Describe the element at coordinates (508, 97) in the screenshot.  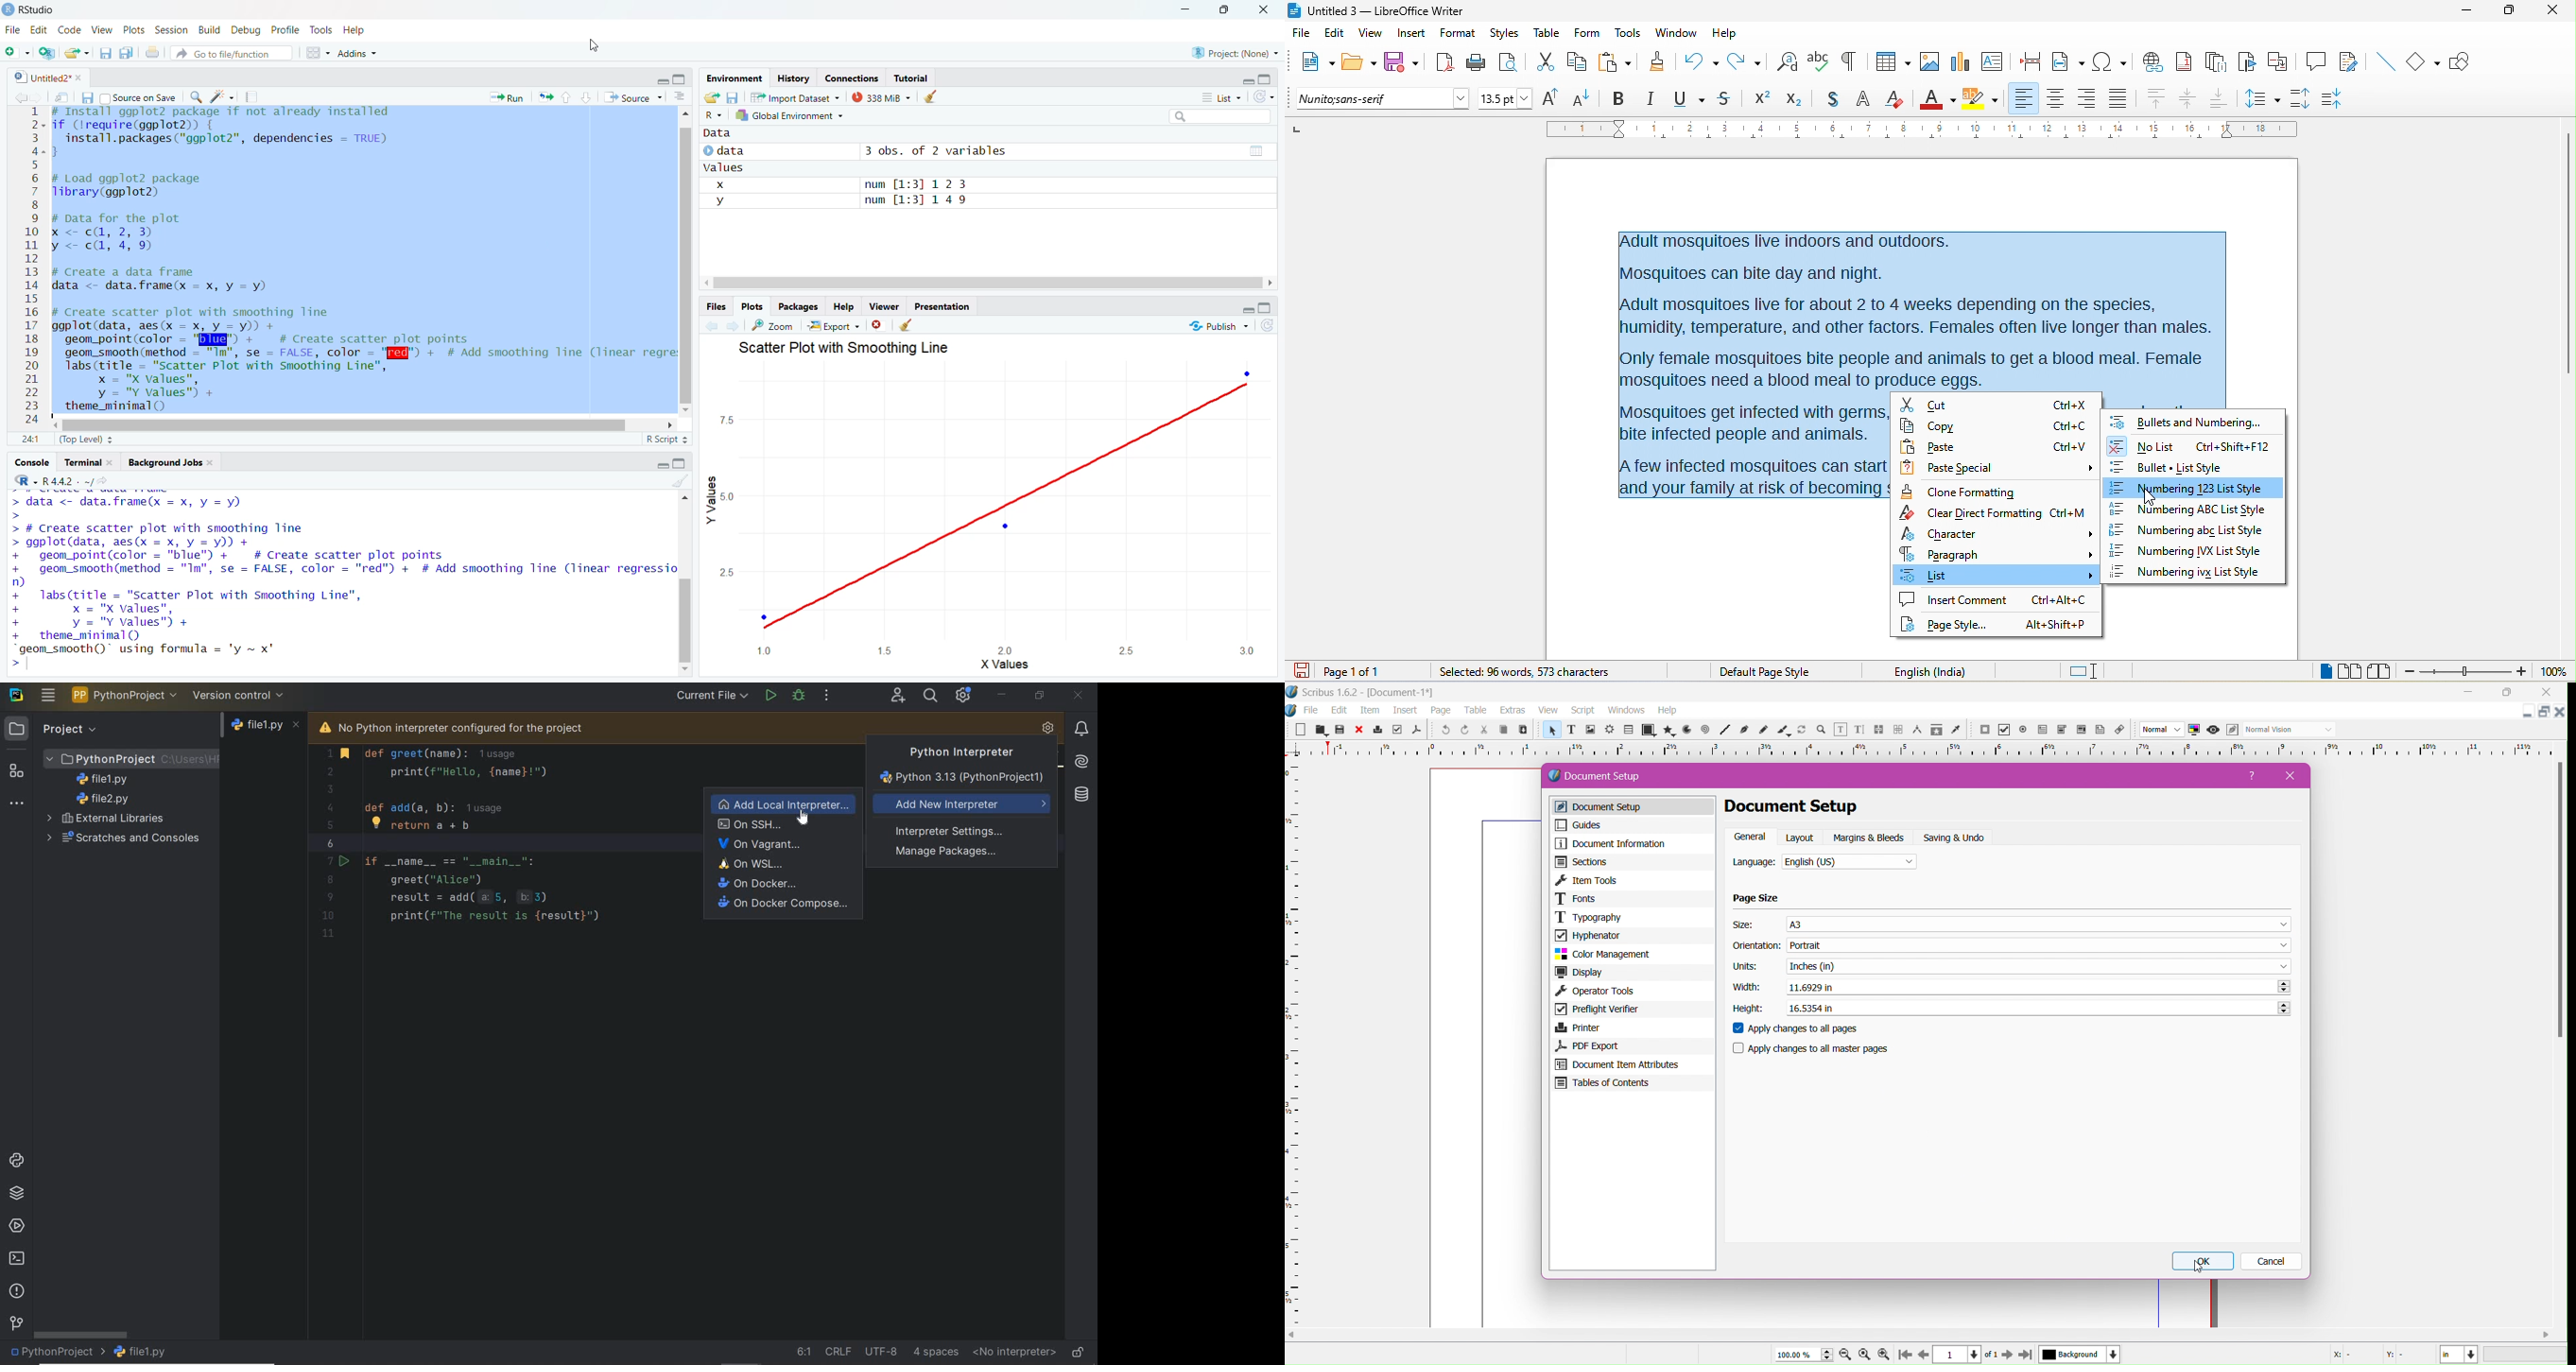
I see ` Run` at that location.